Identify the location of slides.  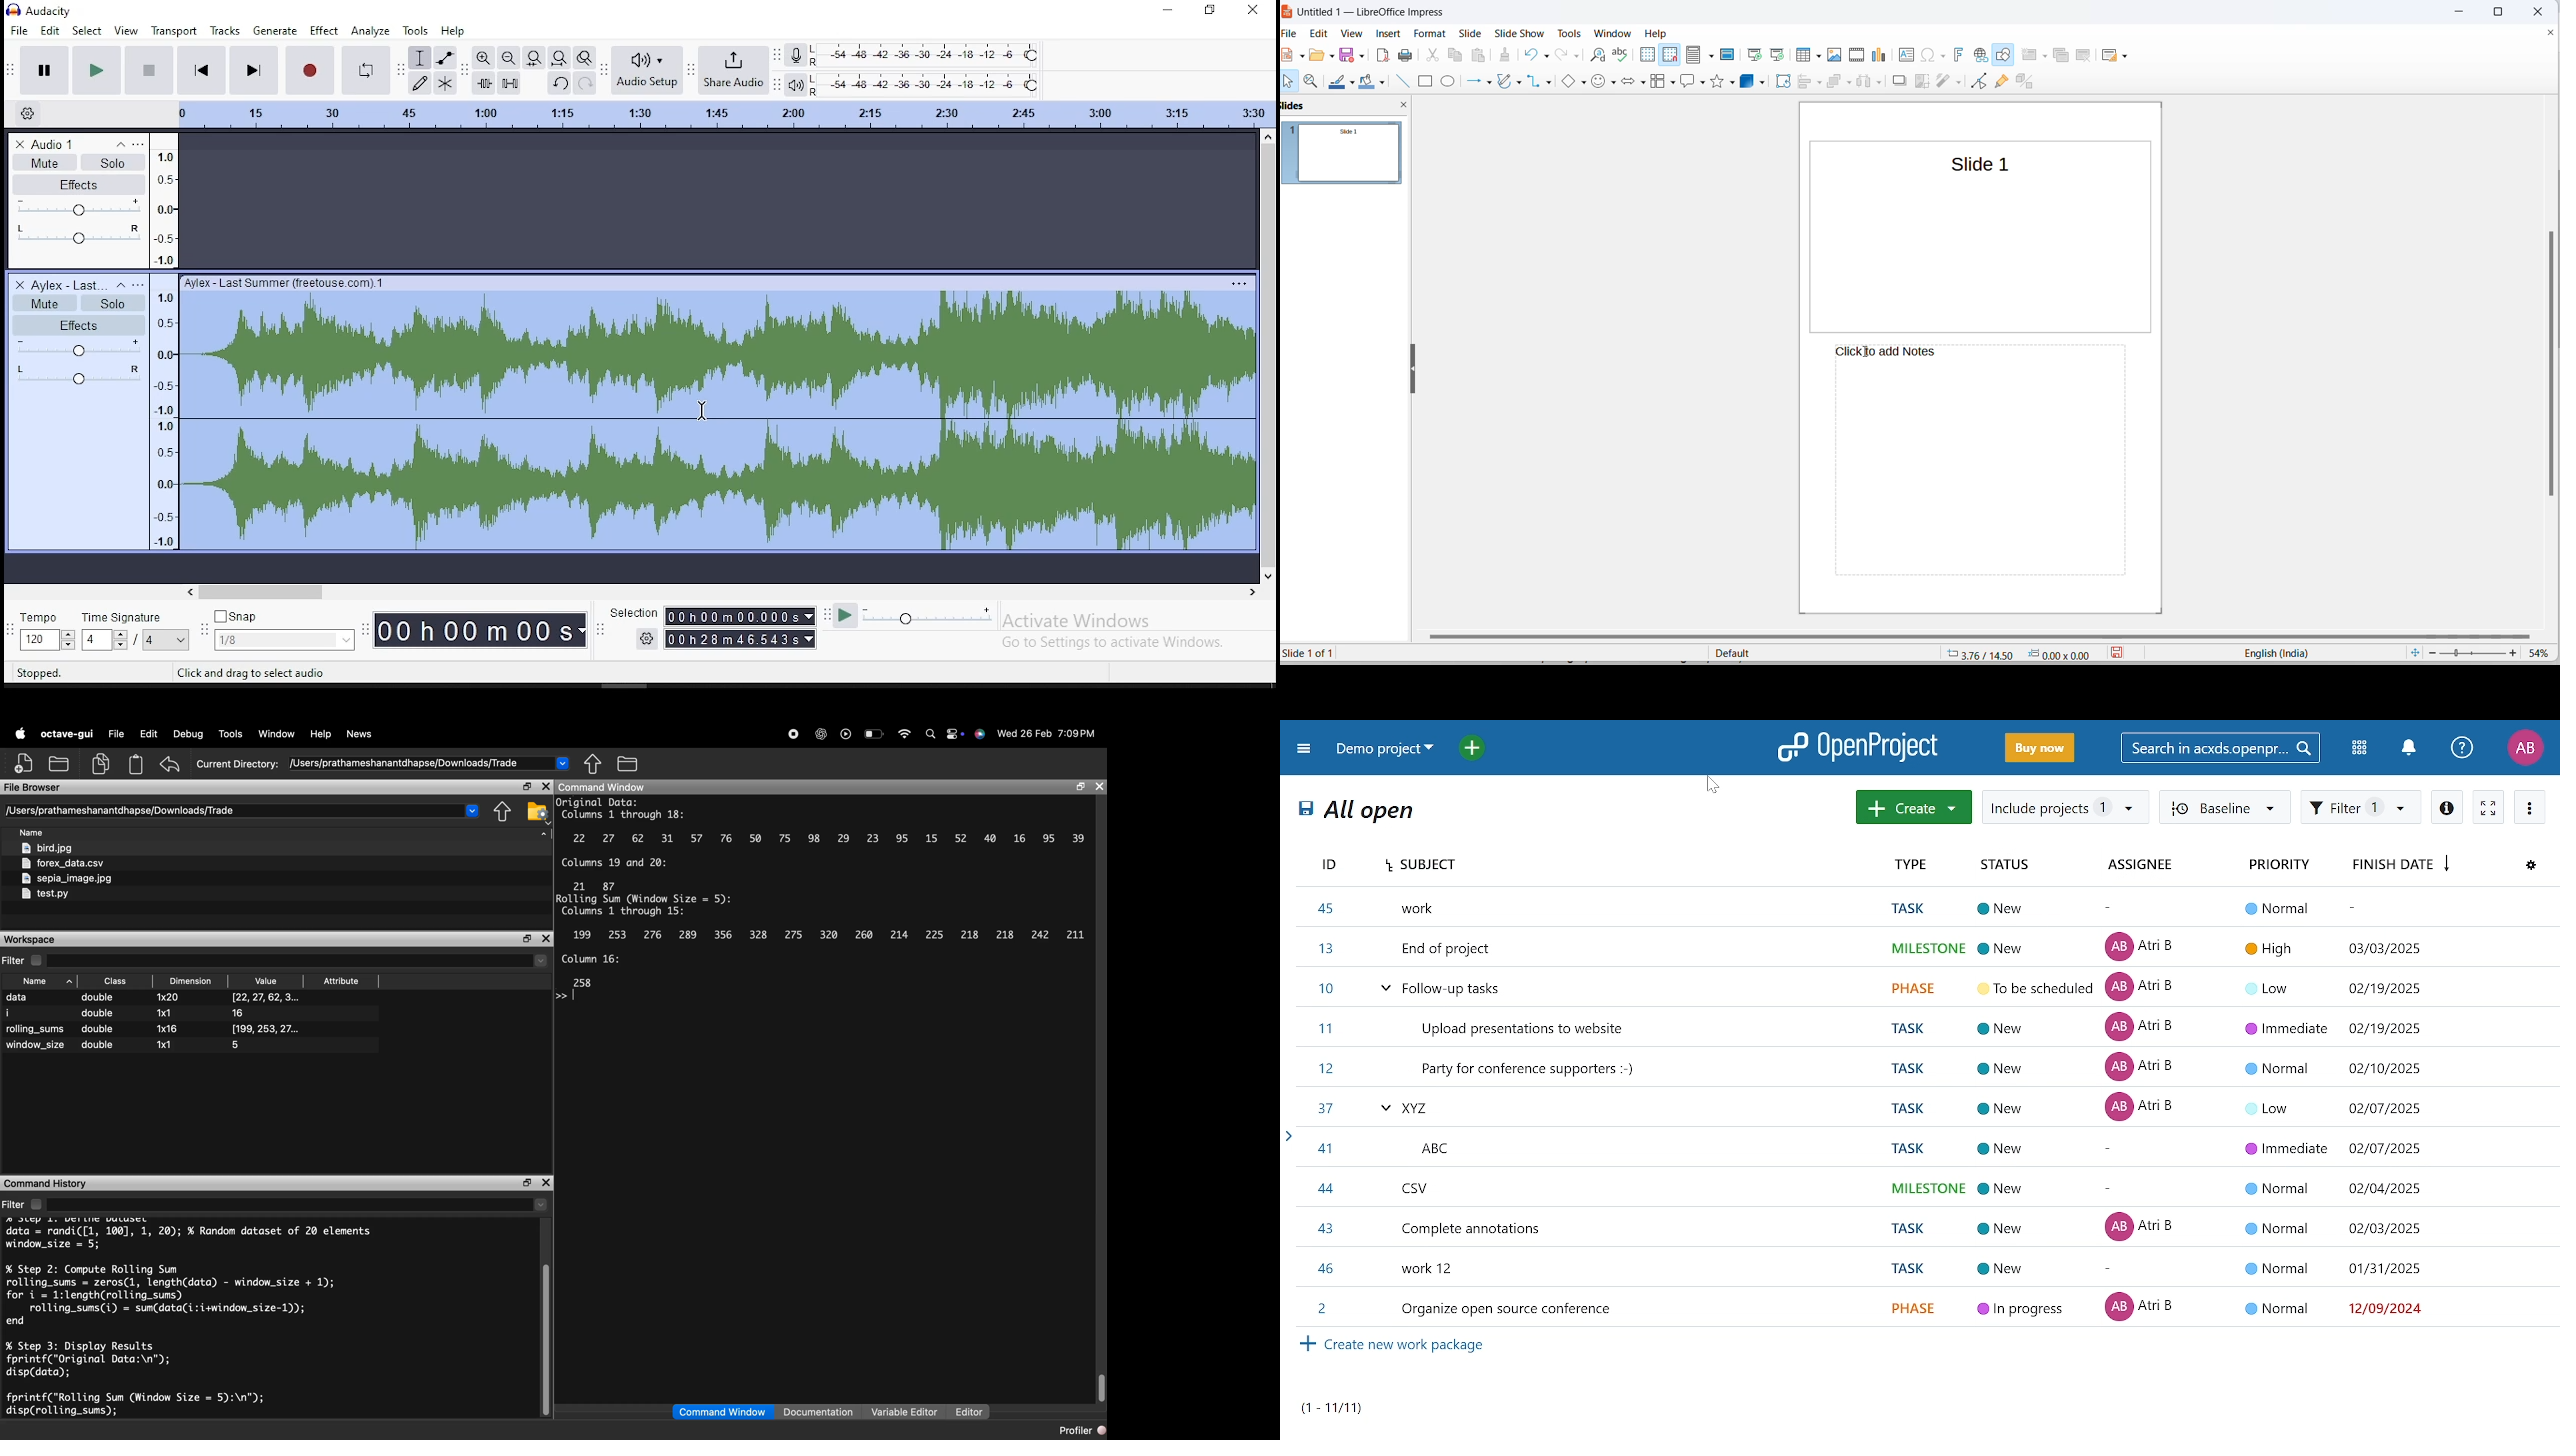
(1347, 157).